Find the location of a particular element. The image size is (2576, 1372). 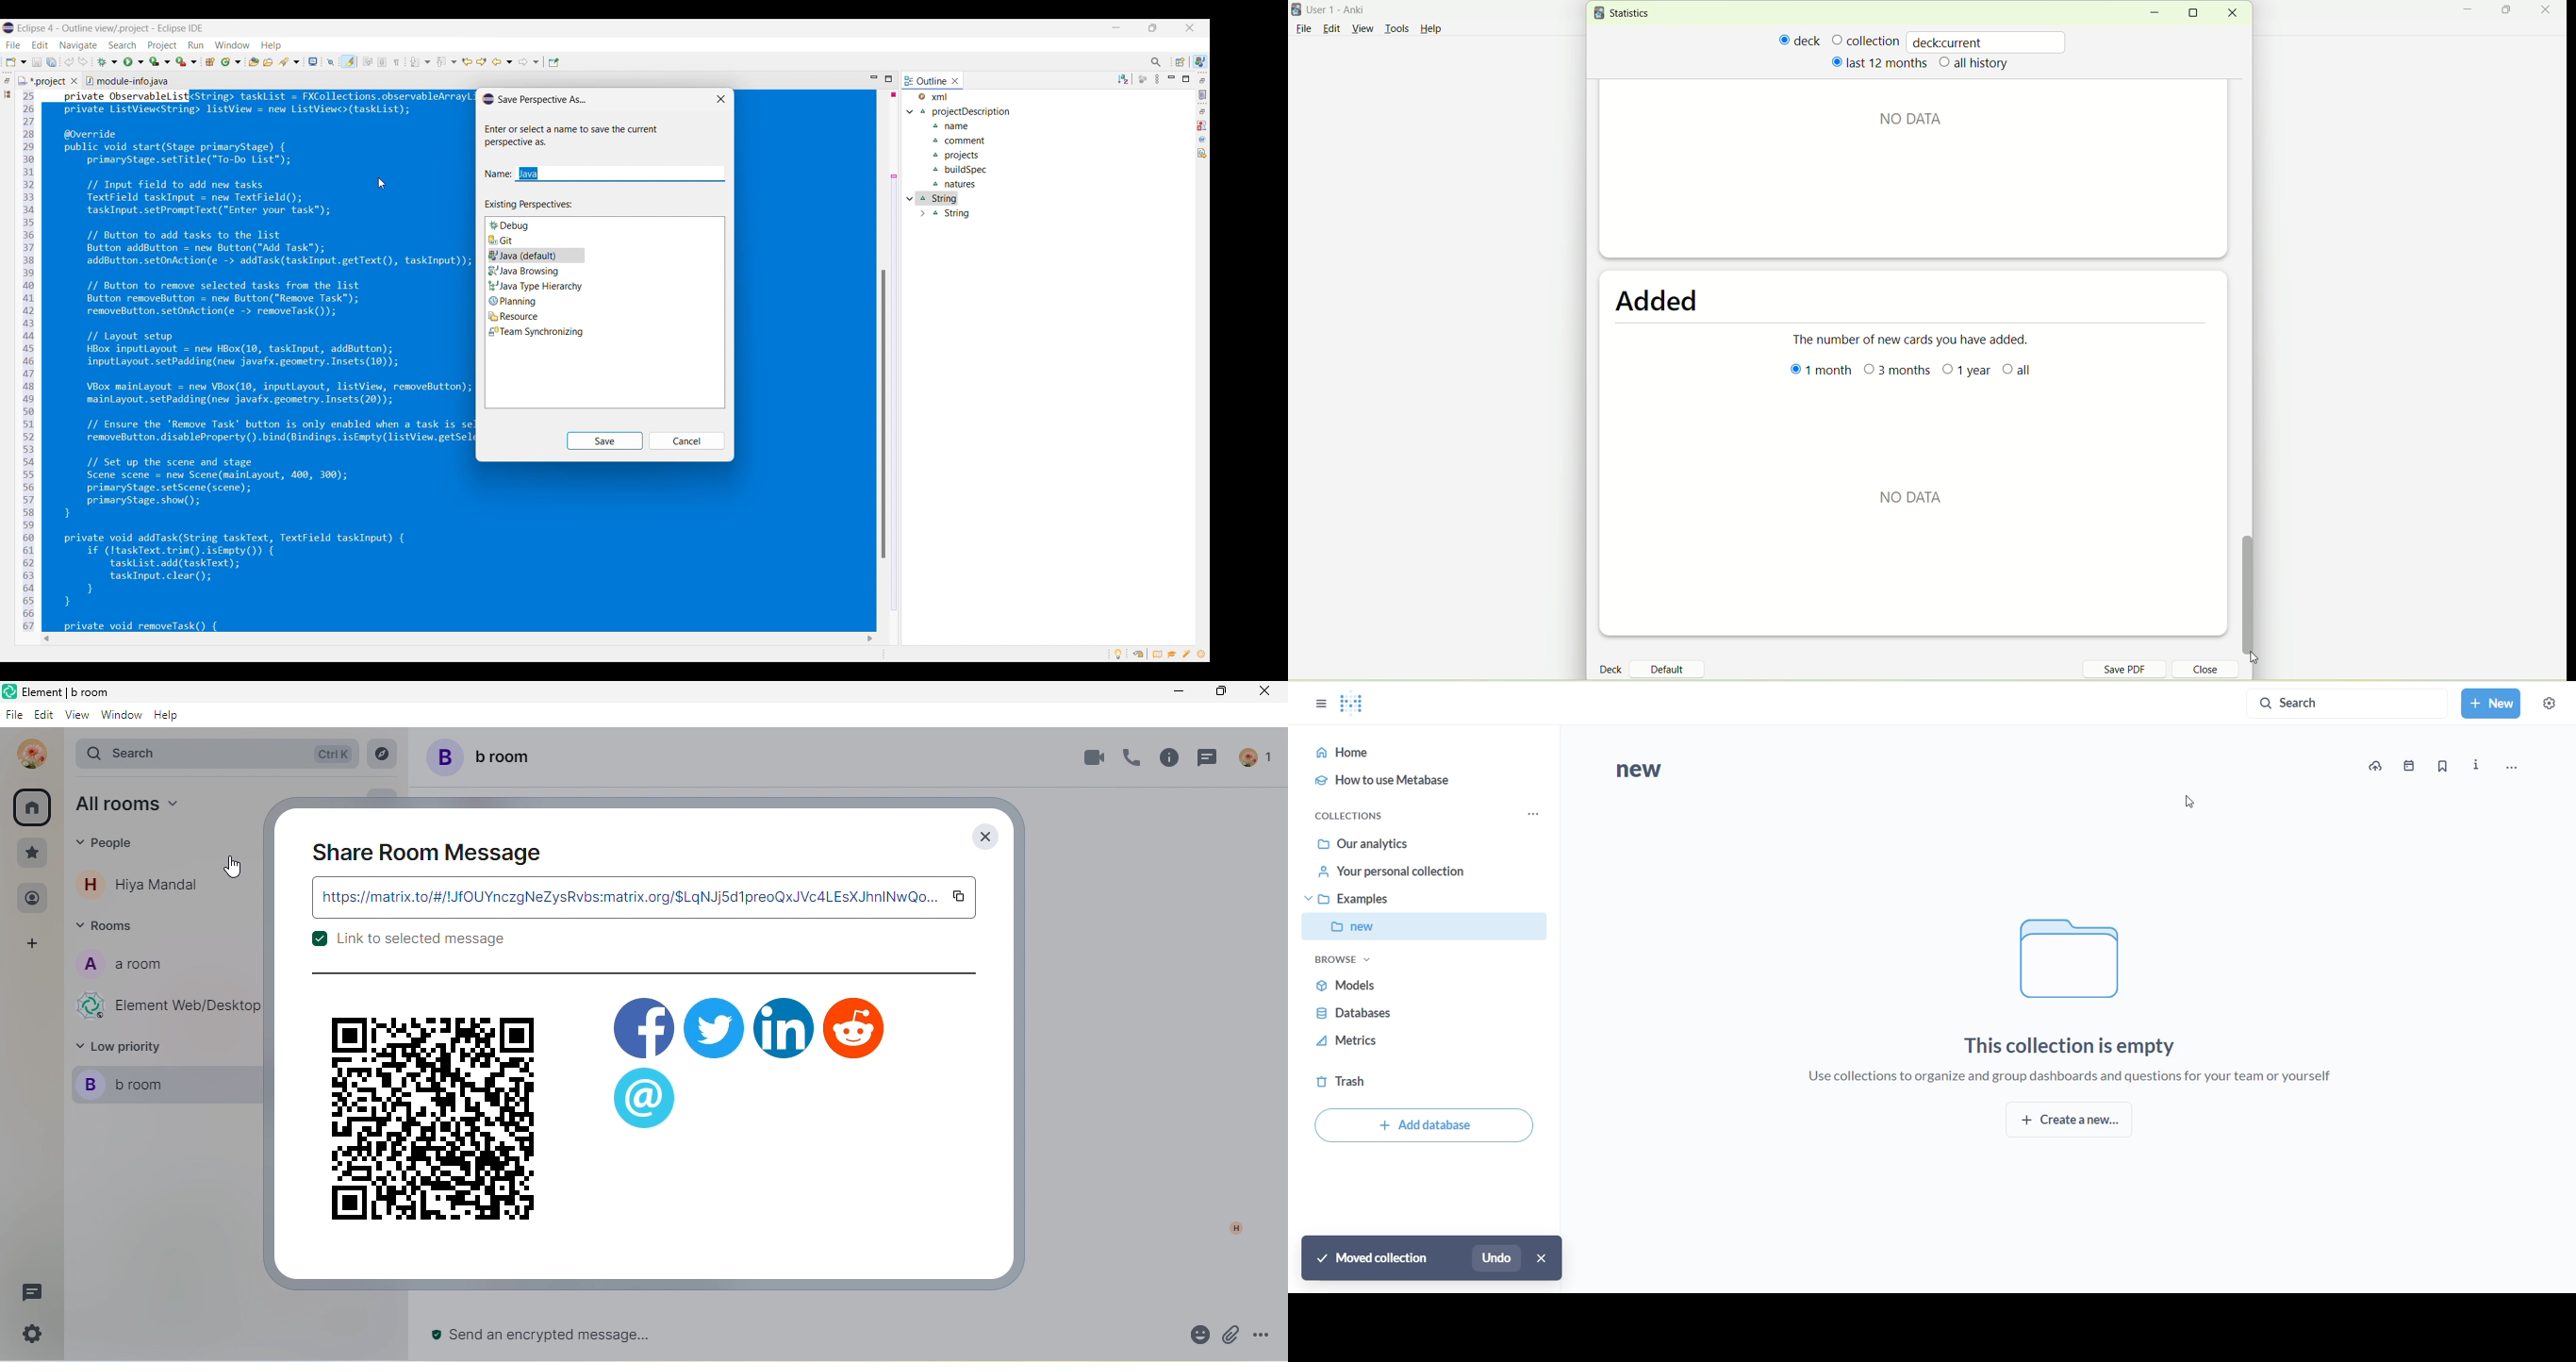

people is located at coordinates (116, 848).